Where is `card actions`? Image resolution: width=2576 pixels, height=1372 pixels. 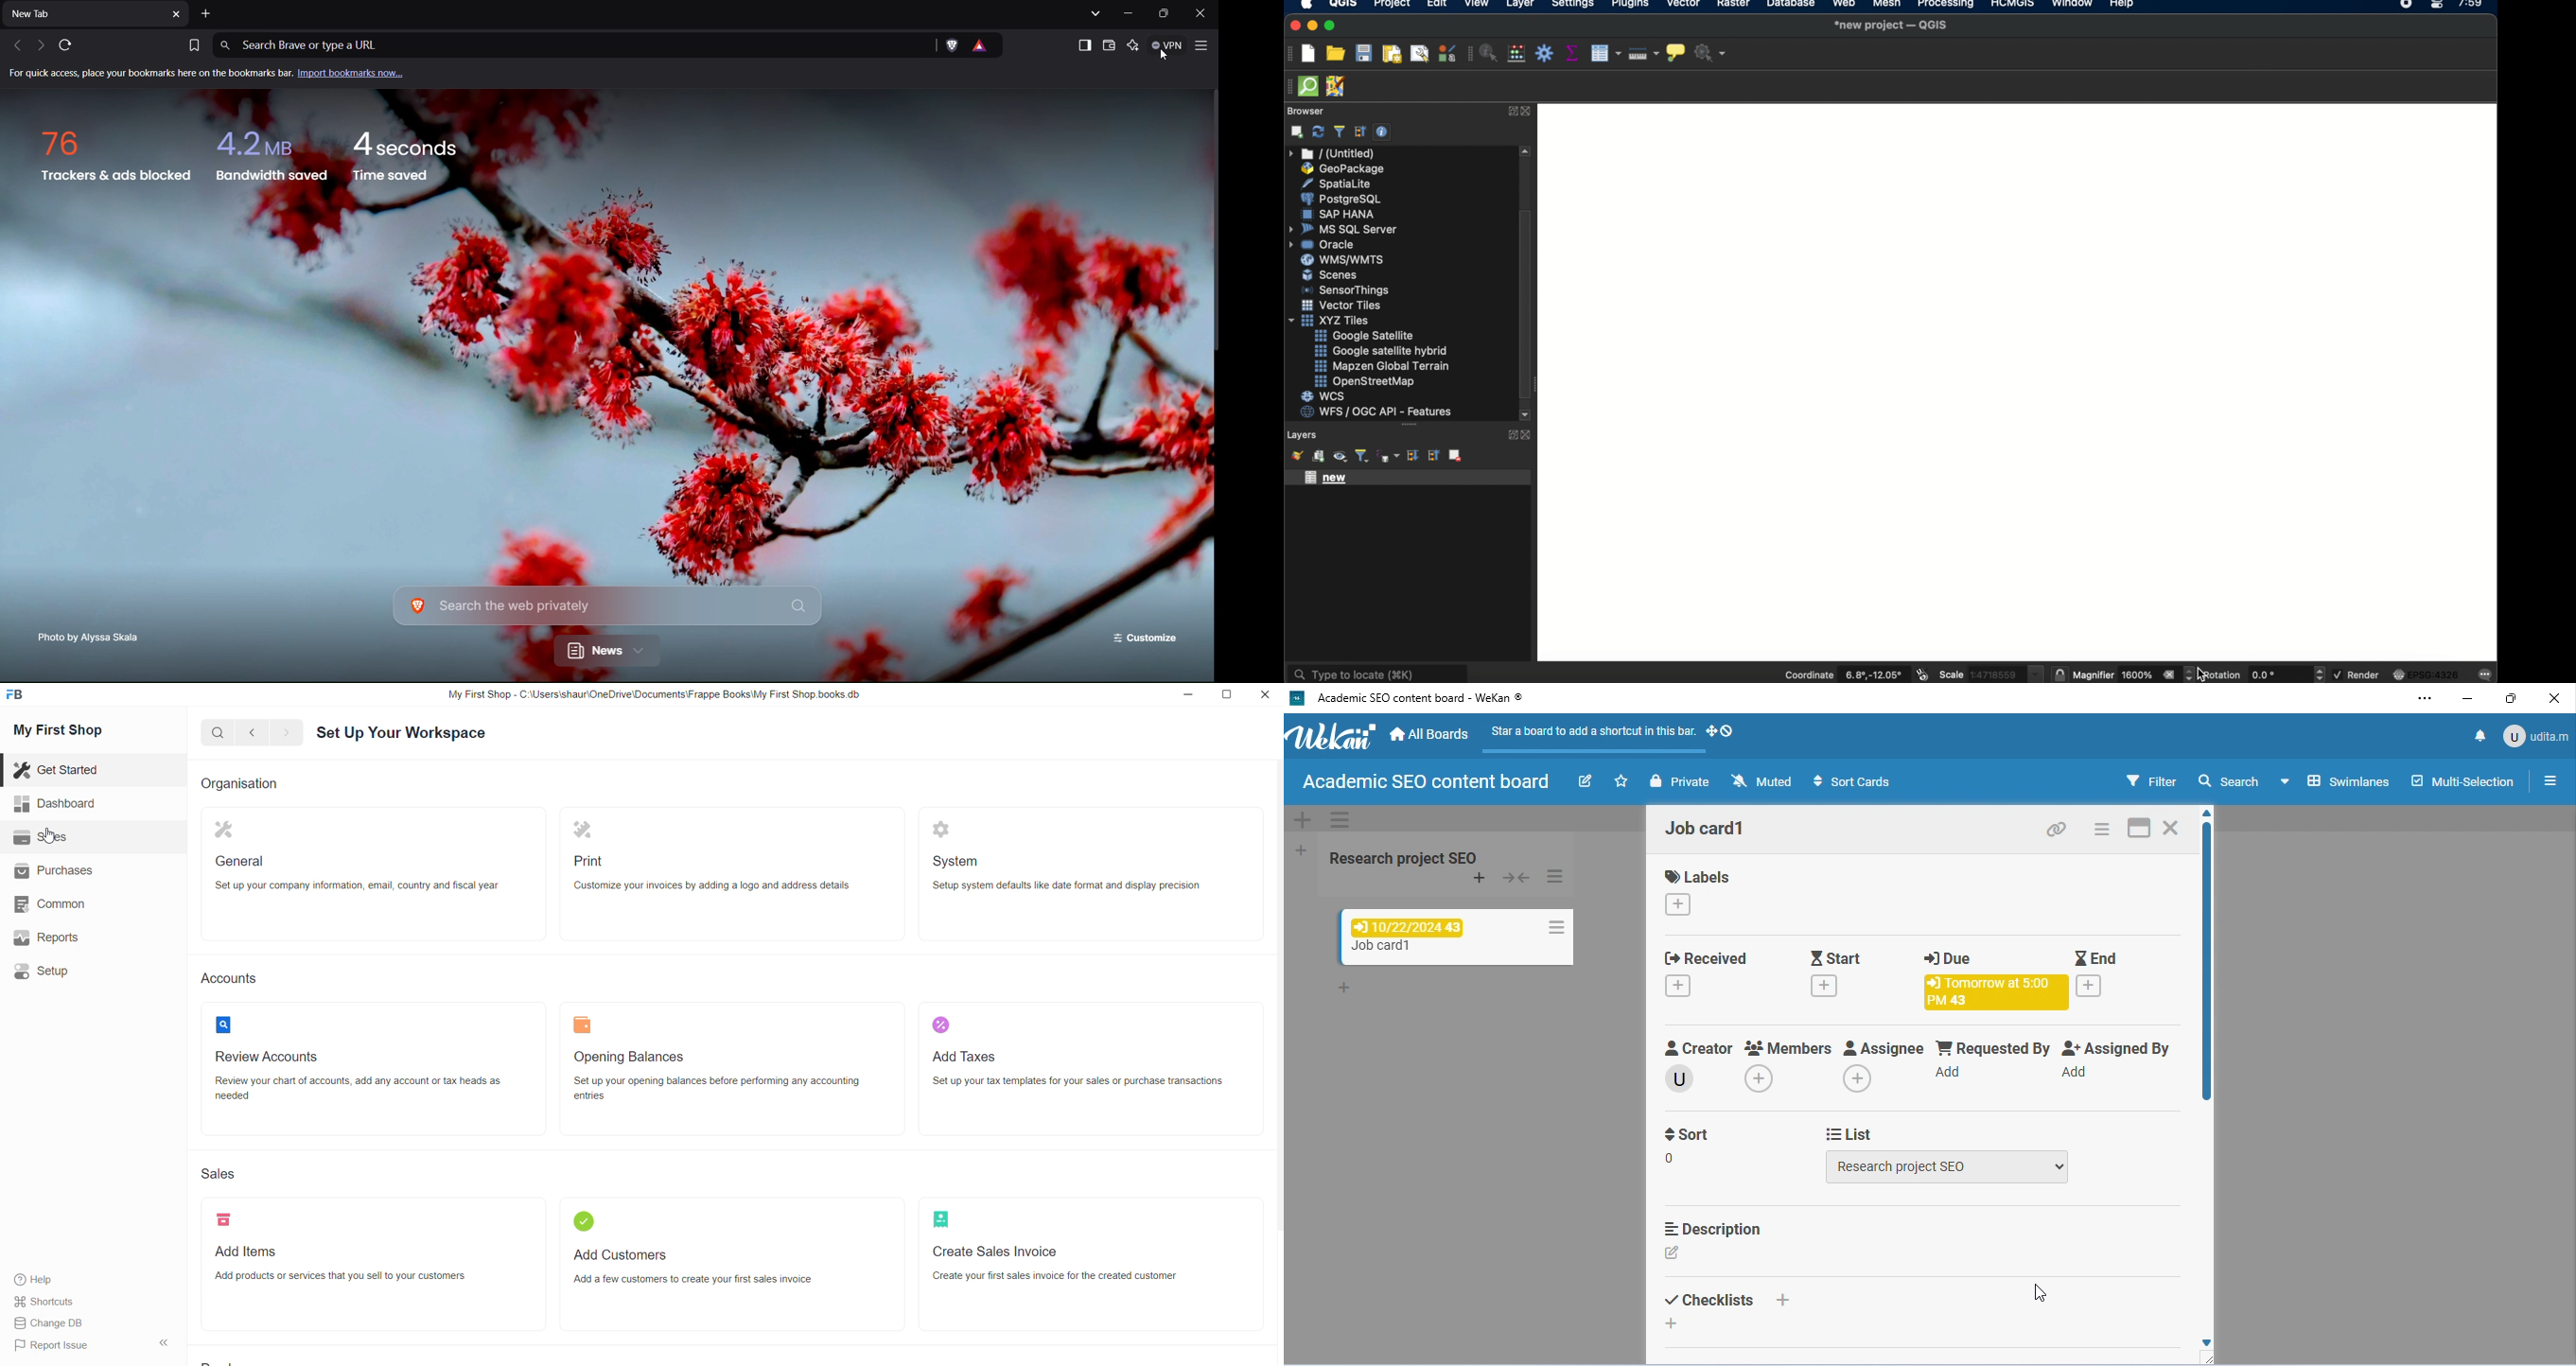
card actions is located at coordinates (2104, 828).